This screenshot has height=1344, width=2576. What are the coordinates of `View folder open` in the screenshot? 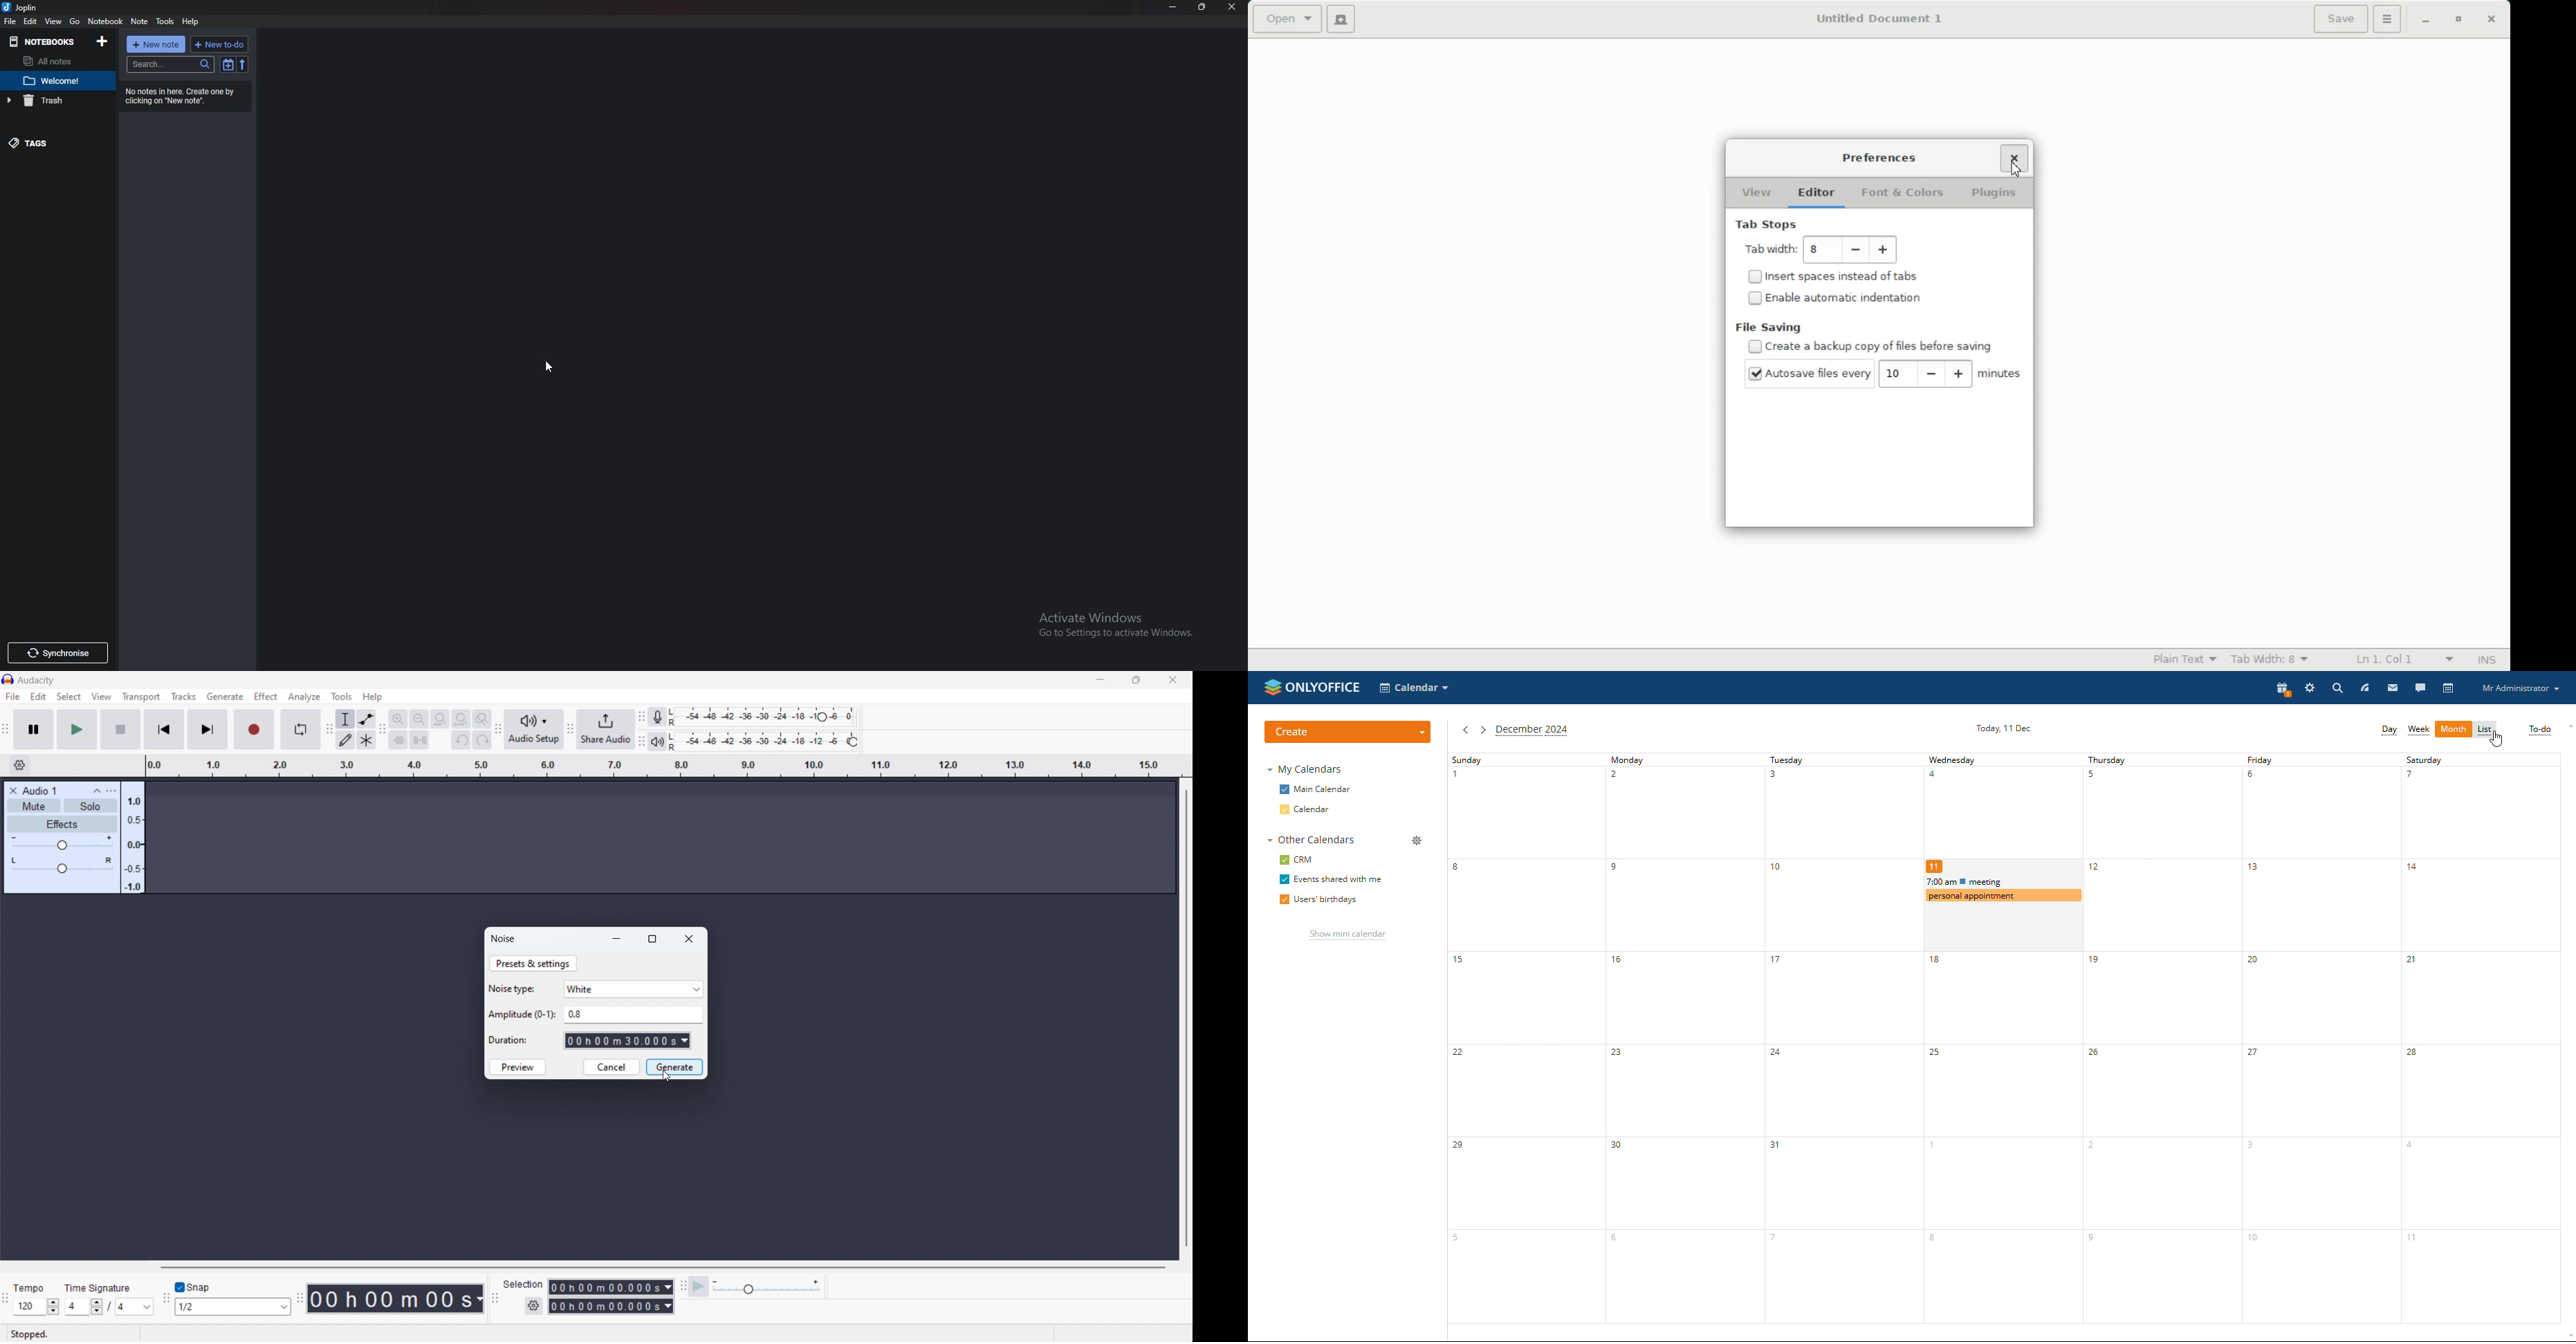 It's located at (1754, 194).